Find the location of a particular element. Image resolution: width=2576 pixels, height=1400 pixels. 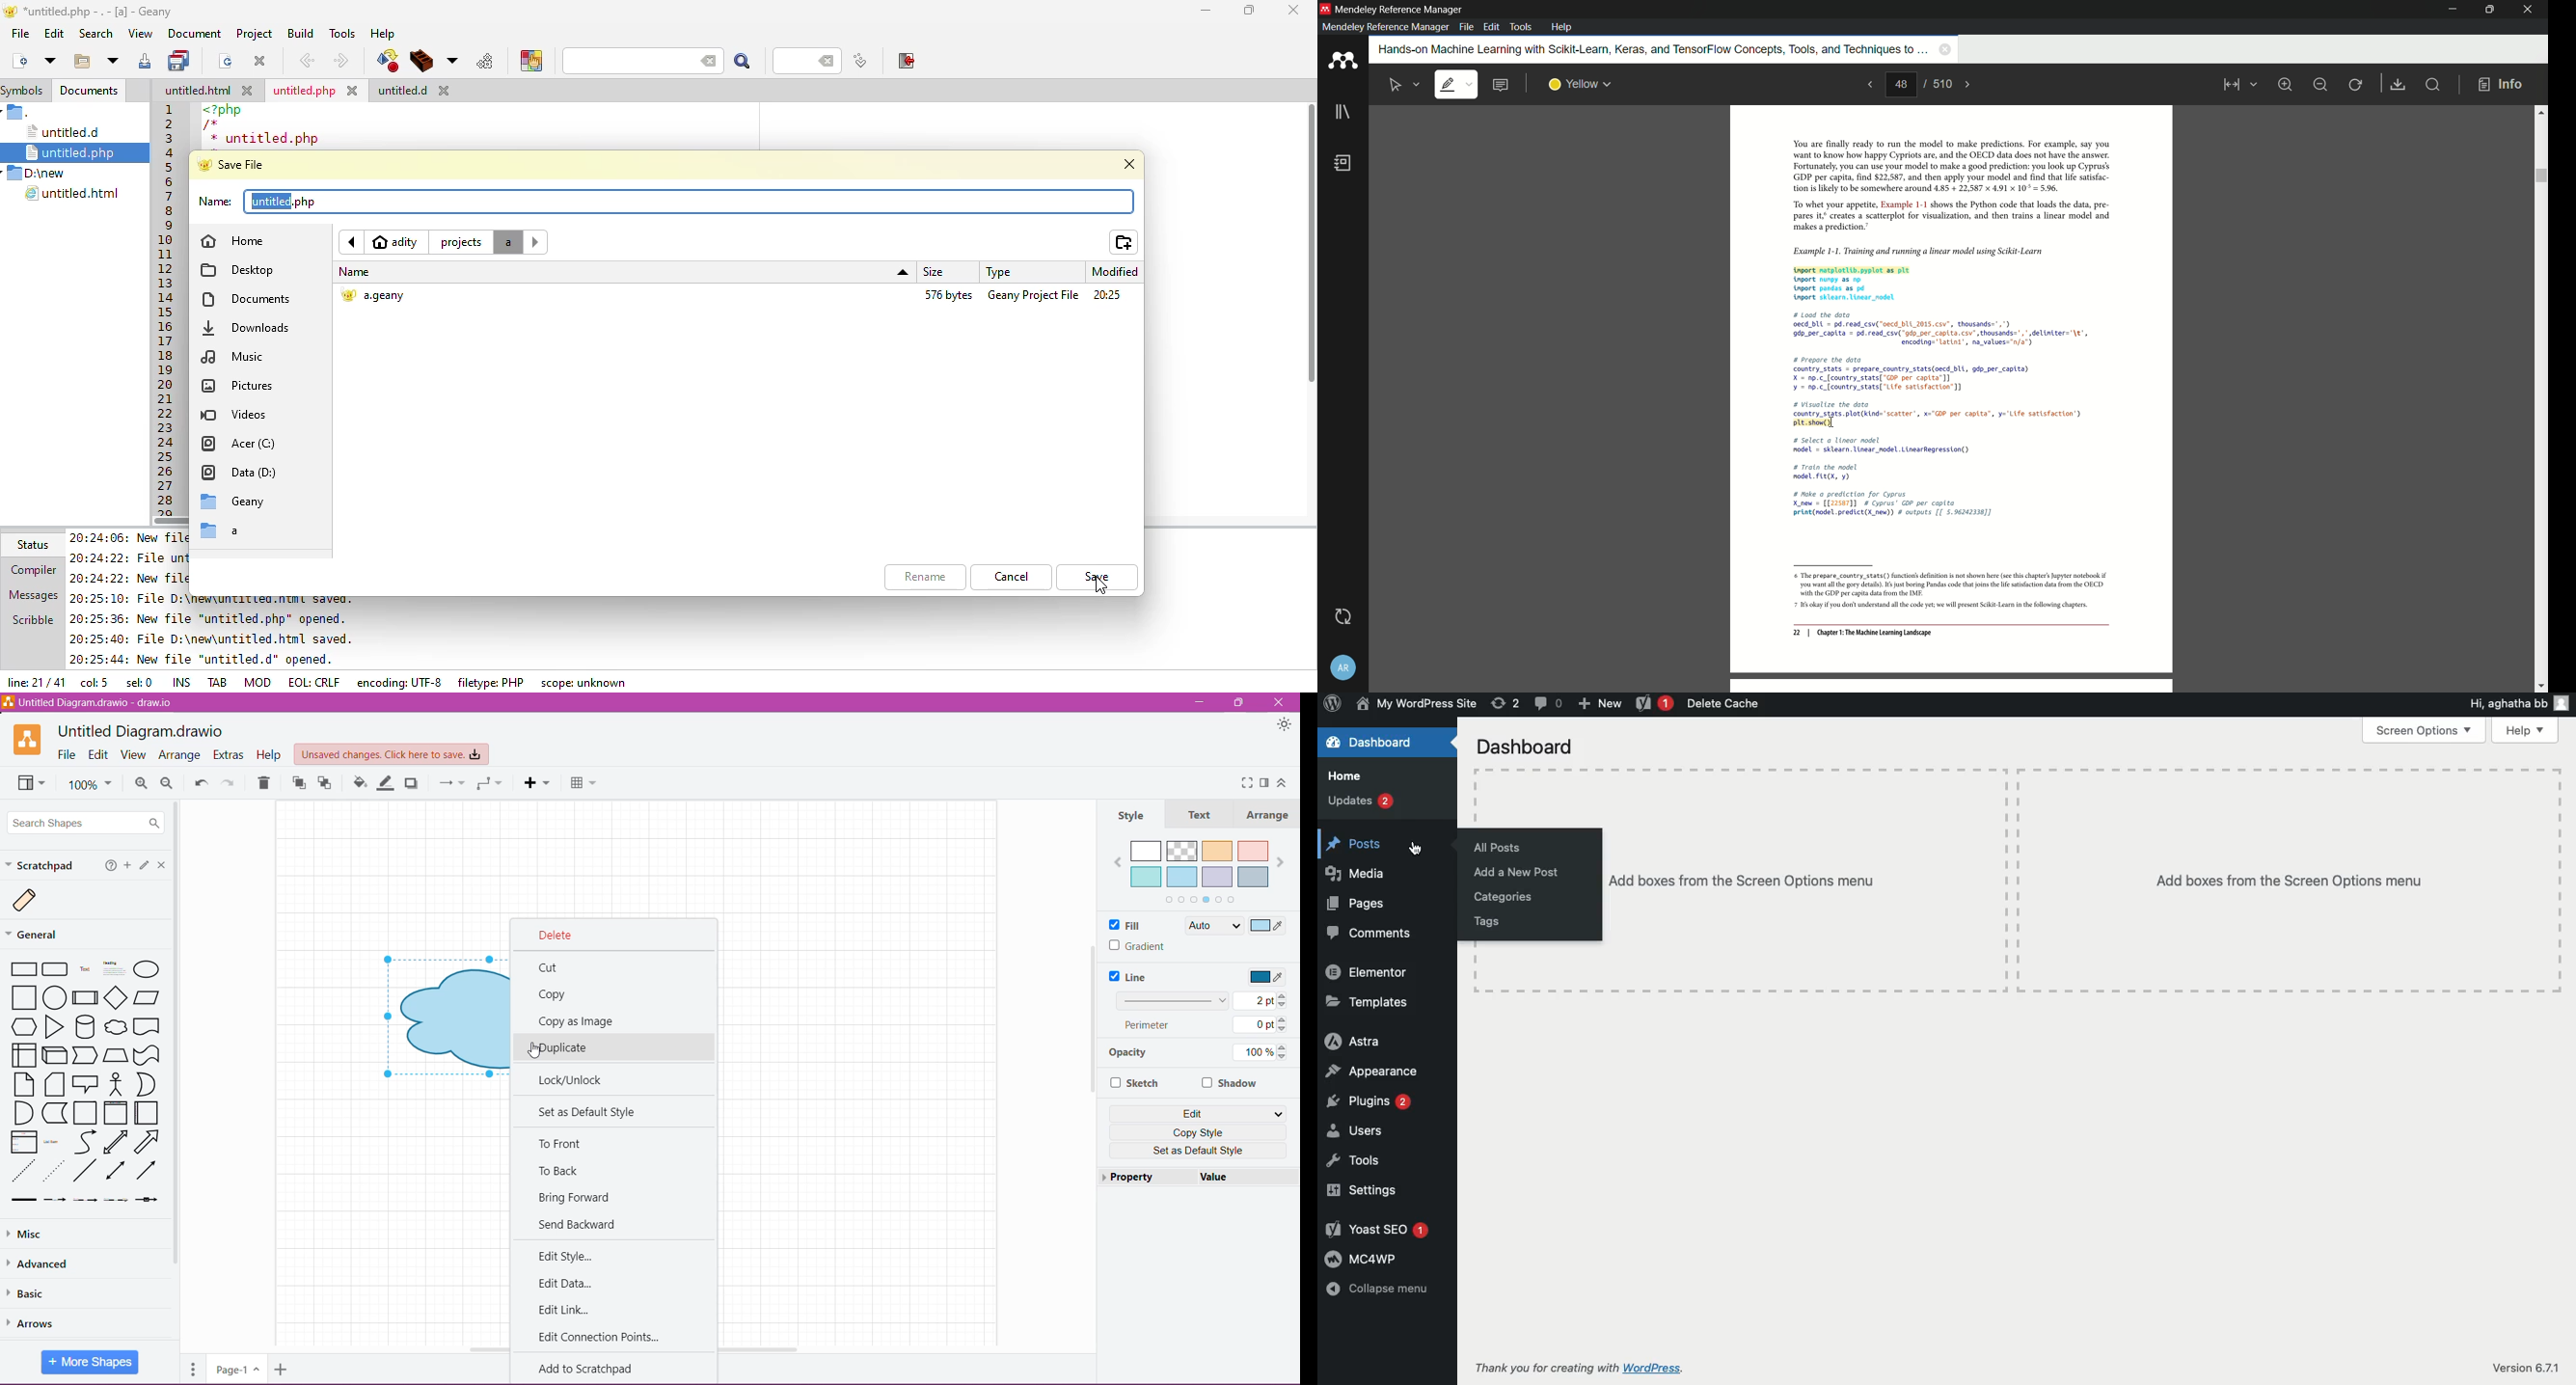

Sketch is located at coordinates (1136, 1083).